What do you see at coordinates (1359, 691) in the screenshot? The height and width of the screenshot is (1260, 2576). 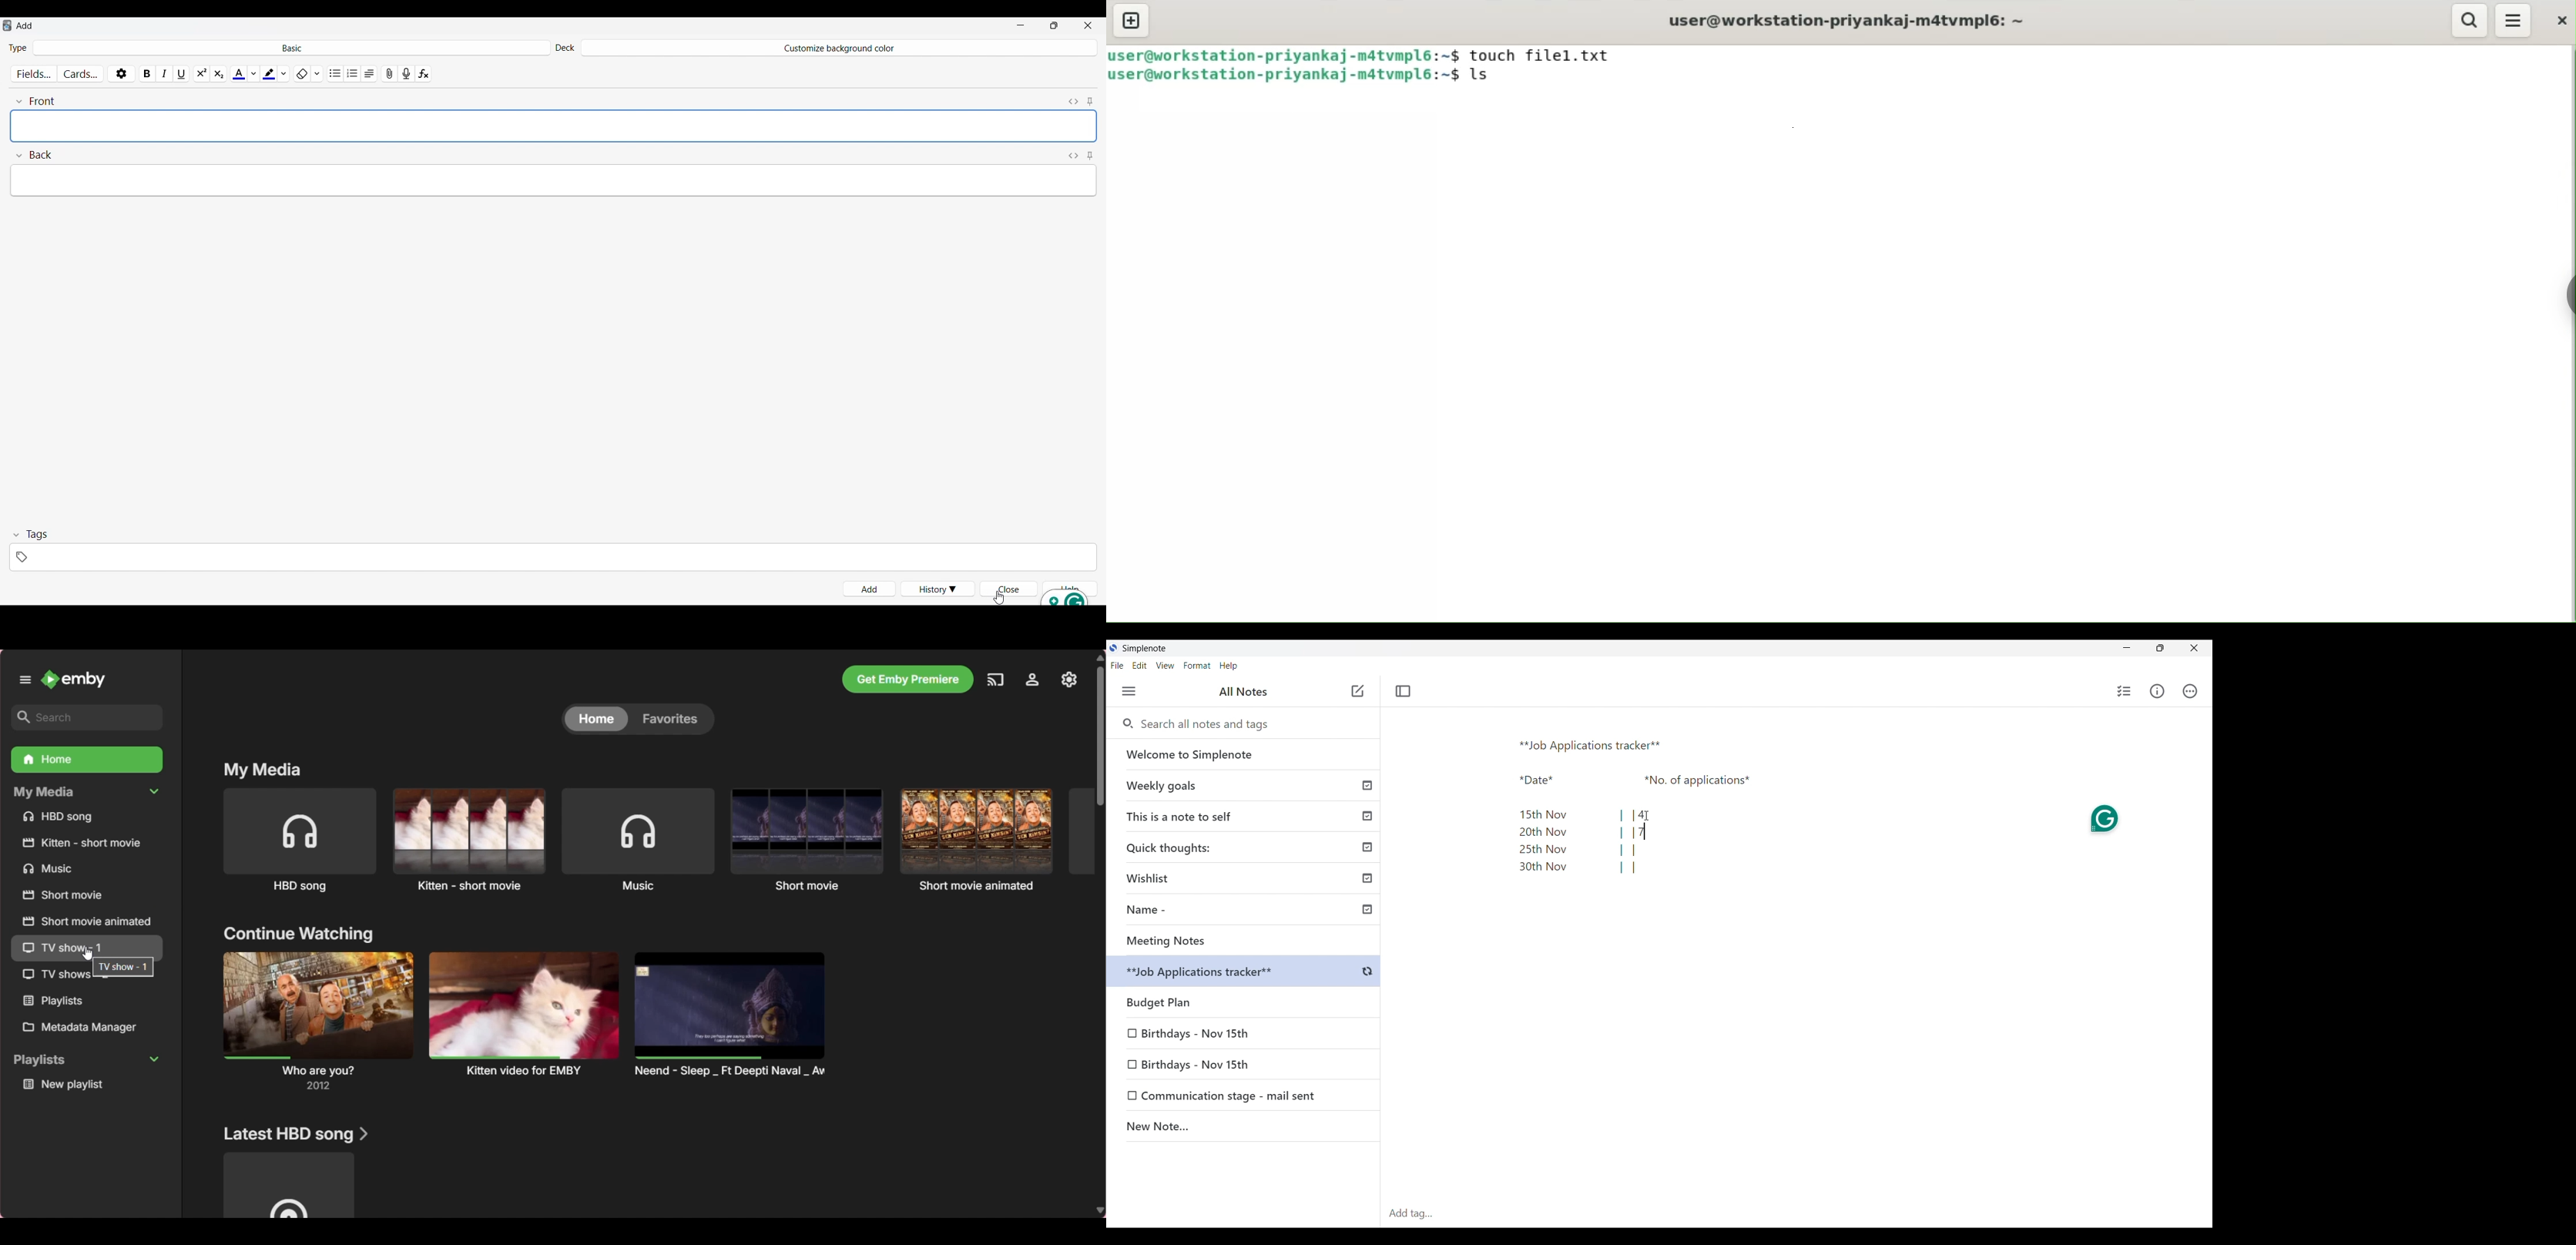 I see `Click to add note` at bounding box center [1359, 691].